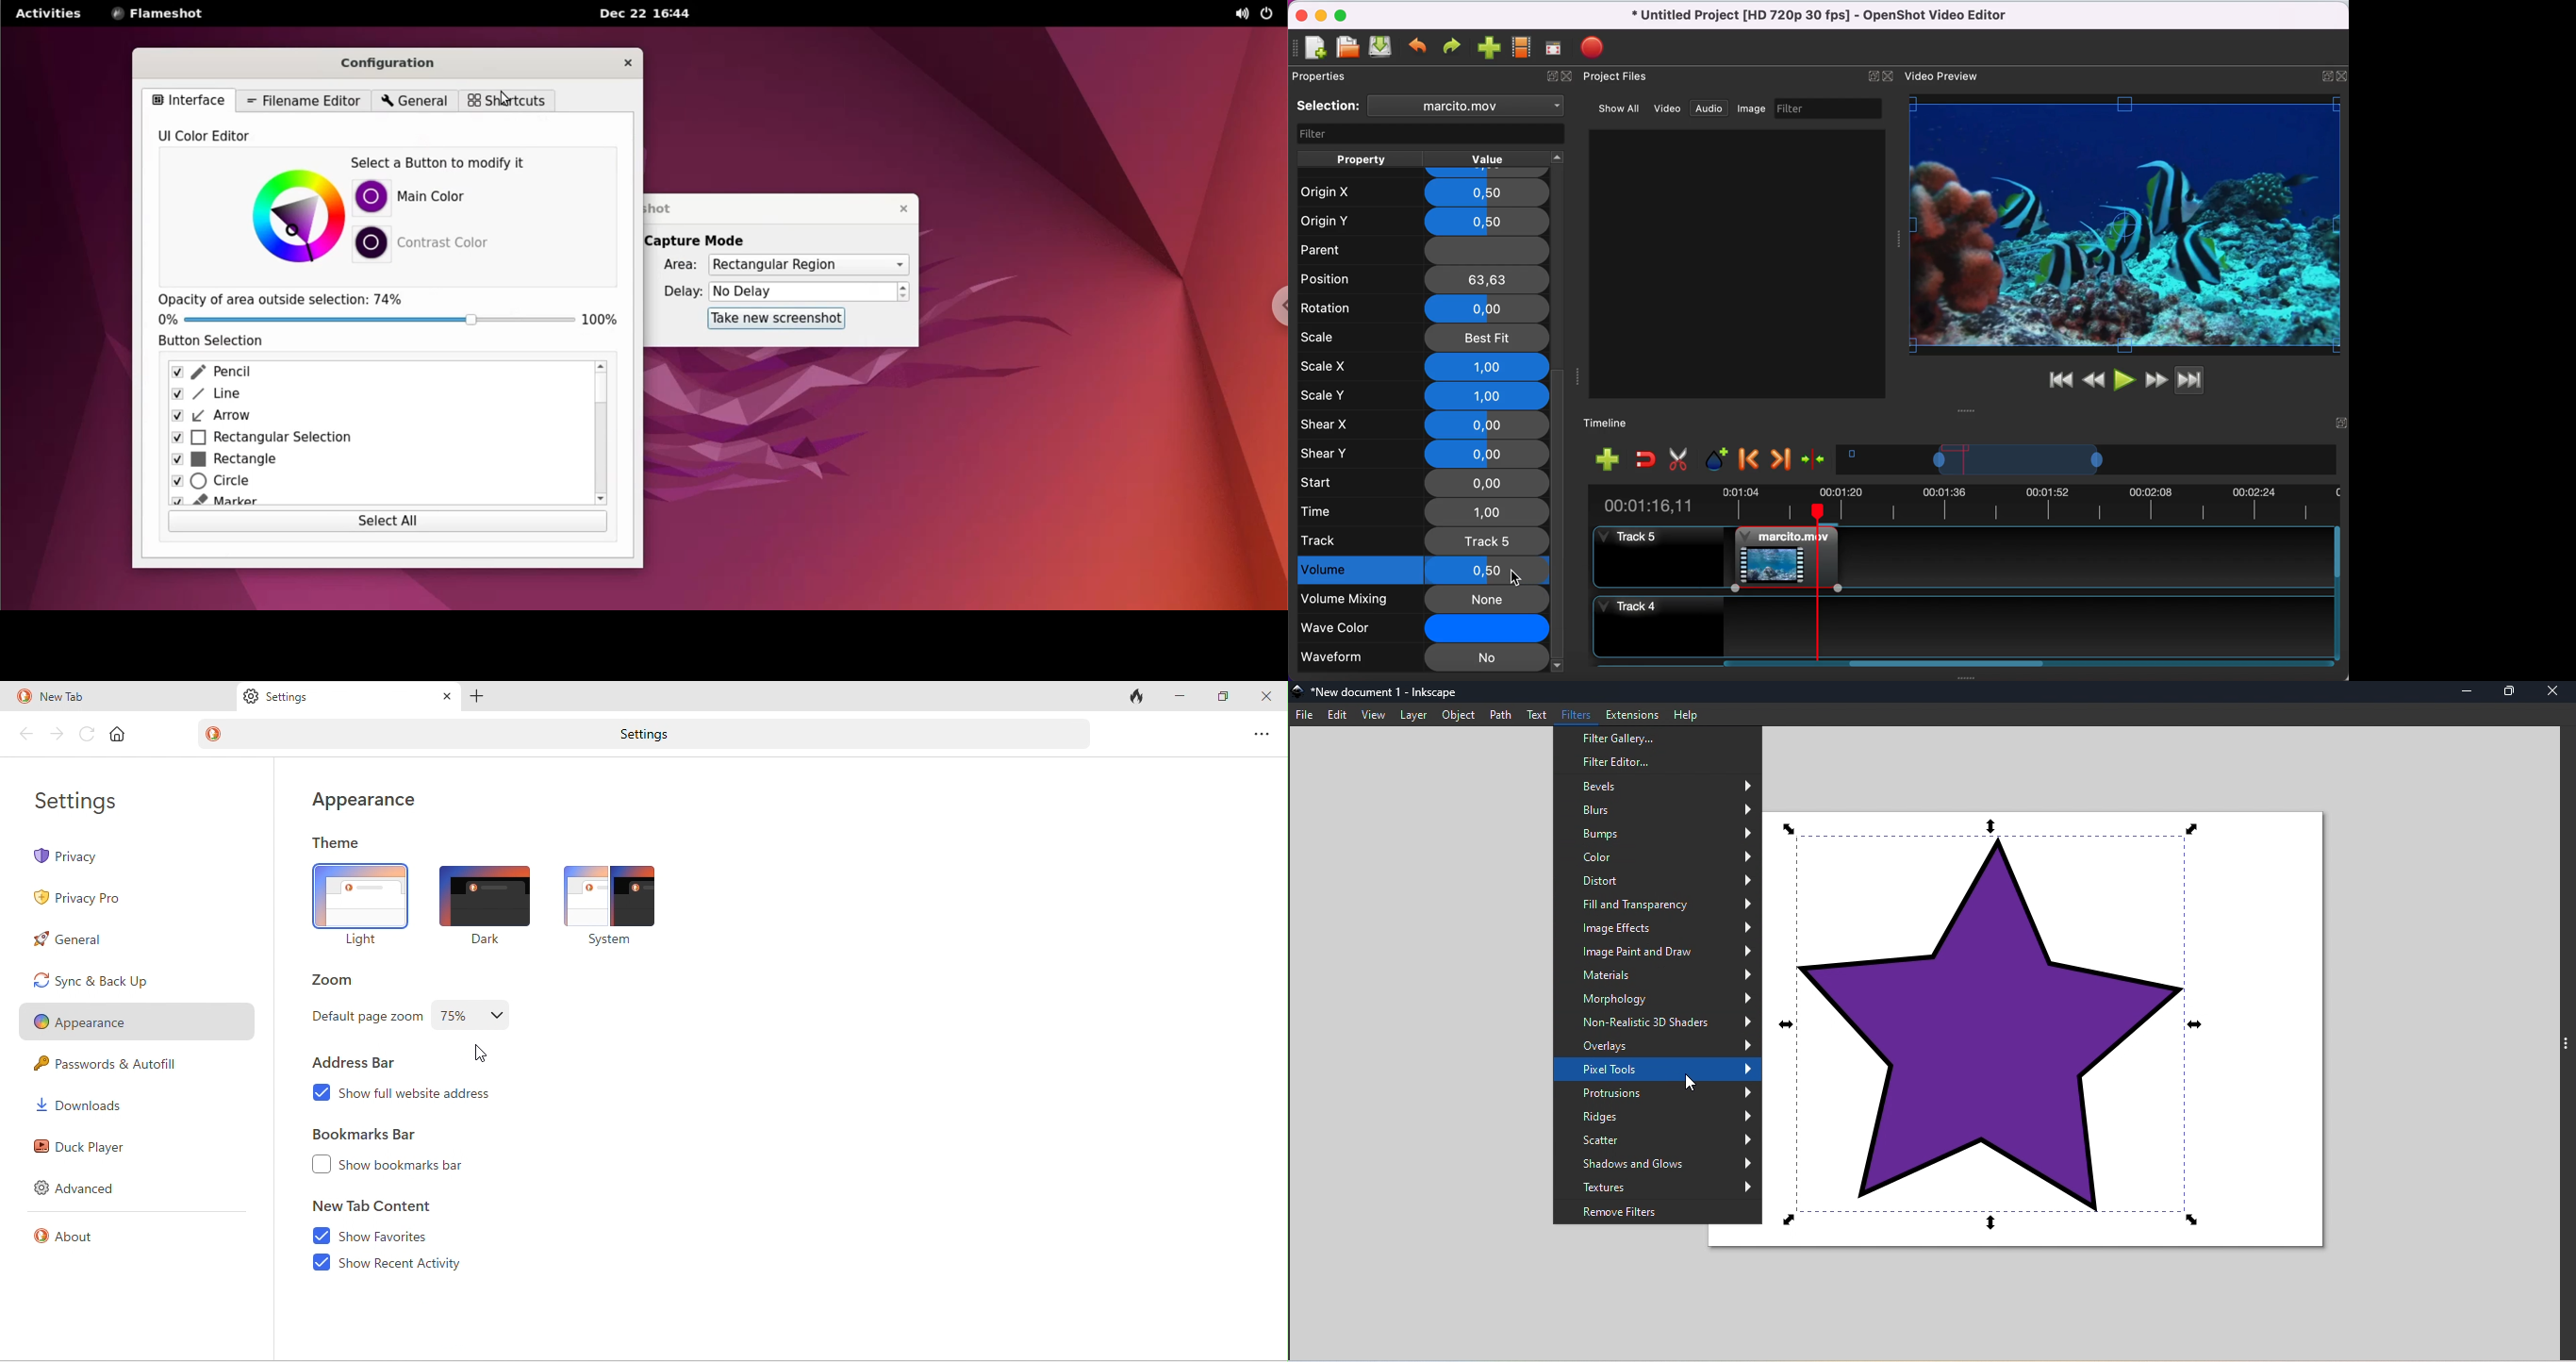 This screenshot has width=2576, height=1372. I want to click on Color, so click(1659, 857).